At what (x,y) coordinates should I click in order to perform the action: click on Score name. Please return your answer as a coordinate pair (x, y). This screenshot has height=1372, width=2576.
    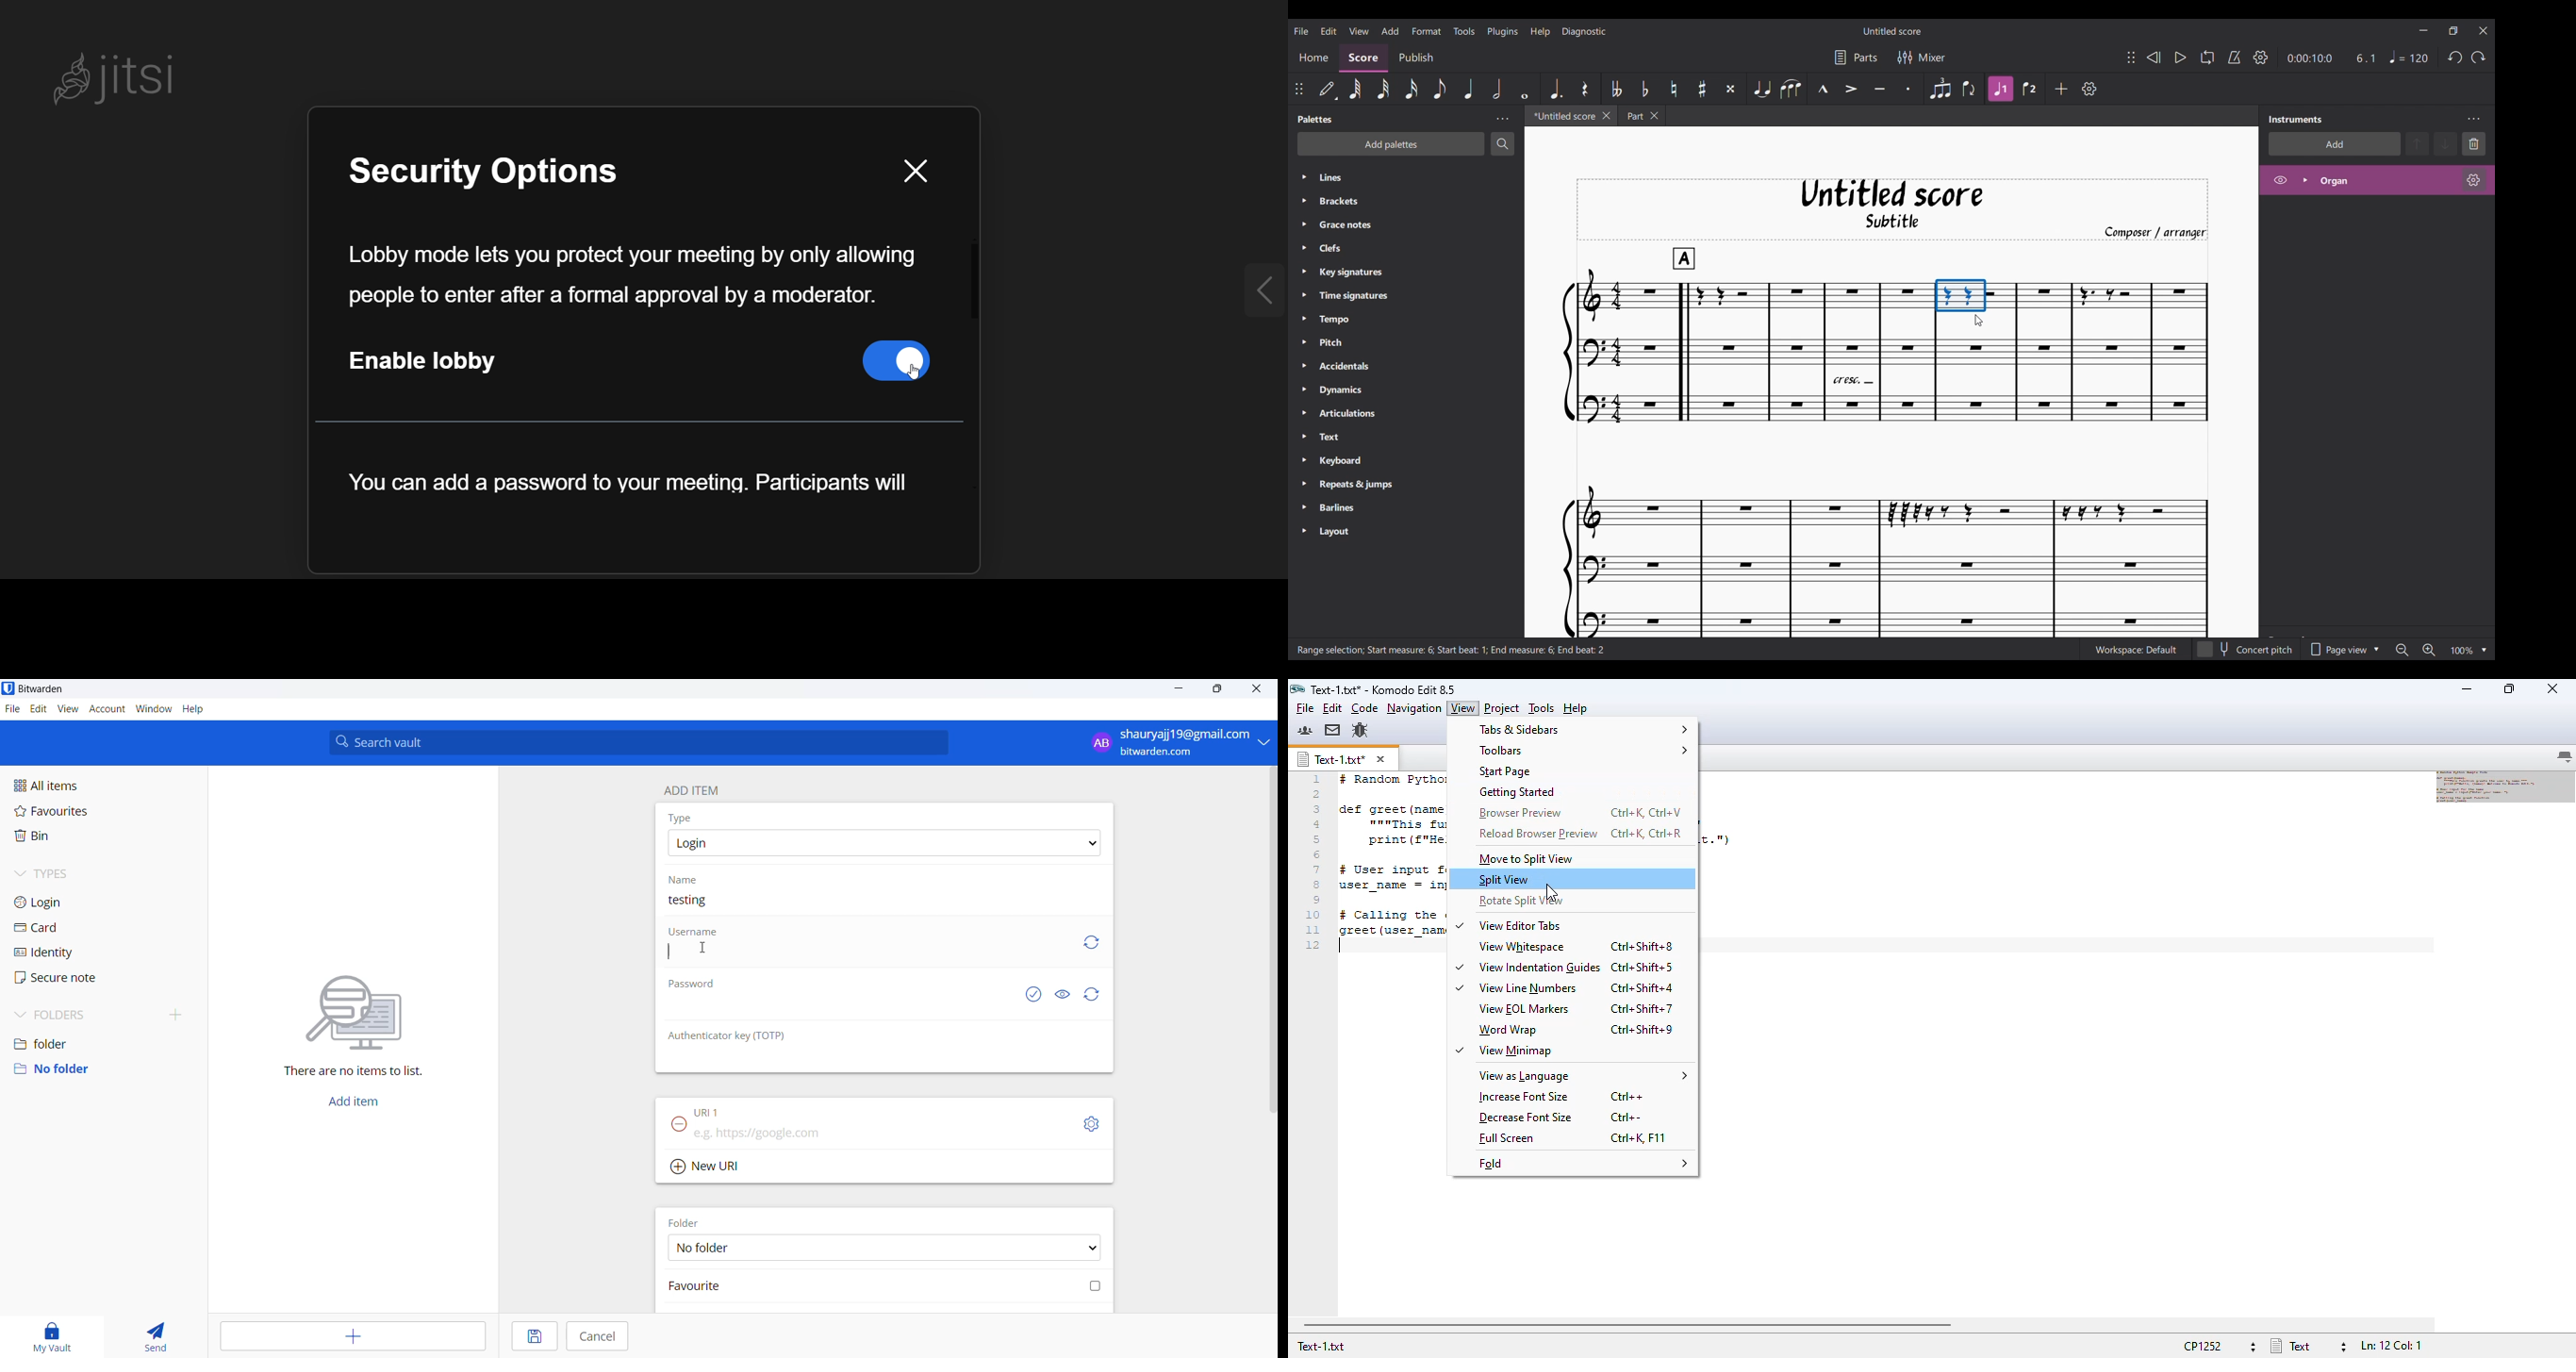
    Looking at the image, I should click on (1893, 30).